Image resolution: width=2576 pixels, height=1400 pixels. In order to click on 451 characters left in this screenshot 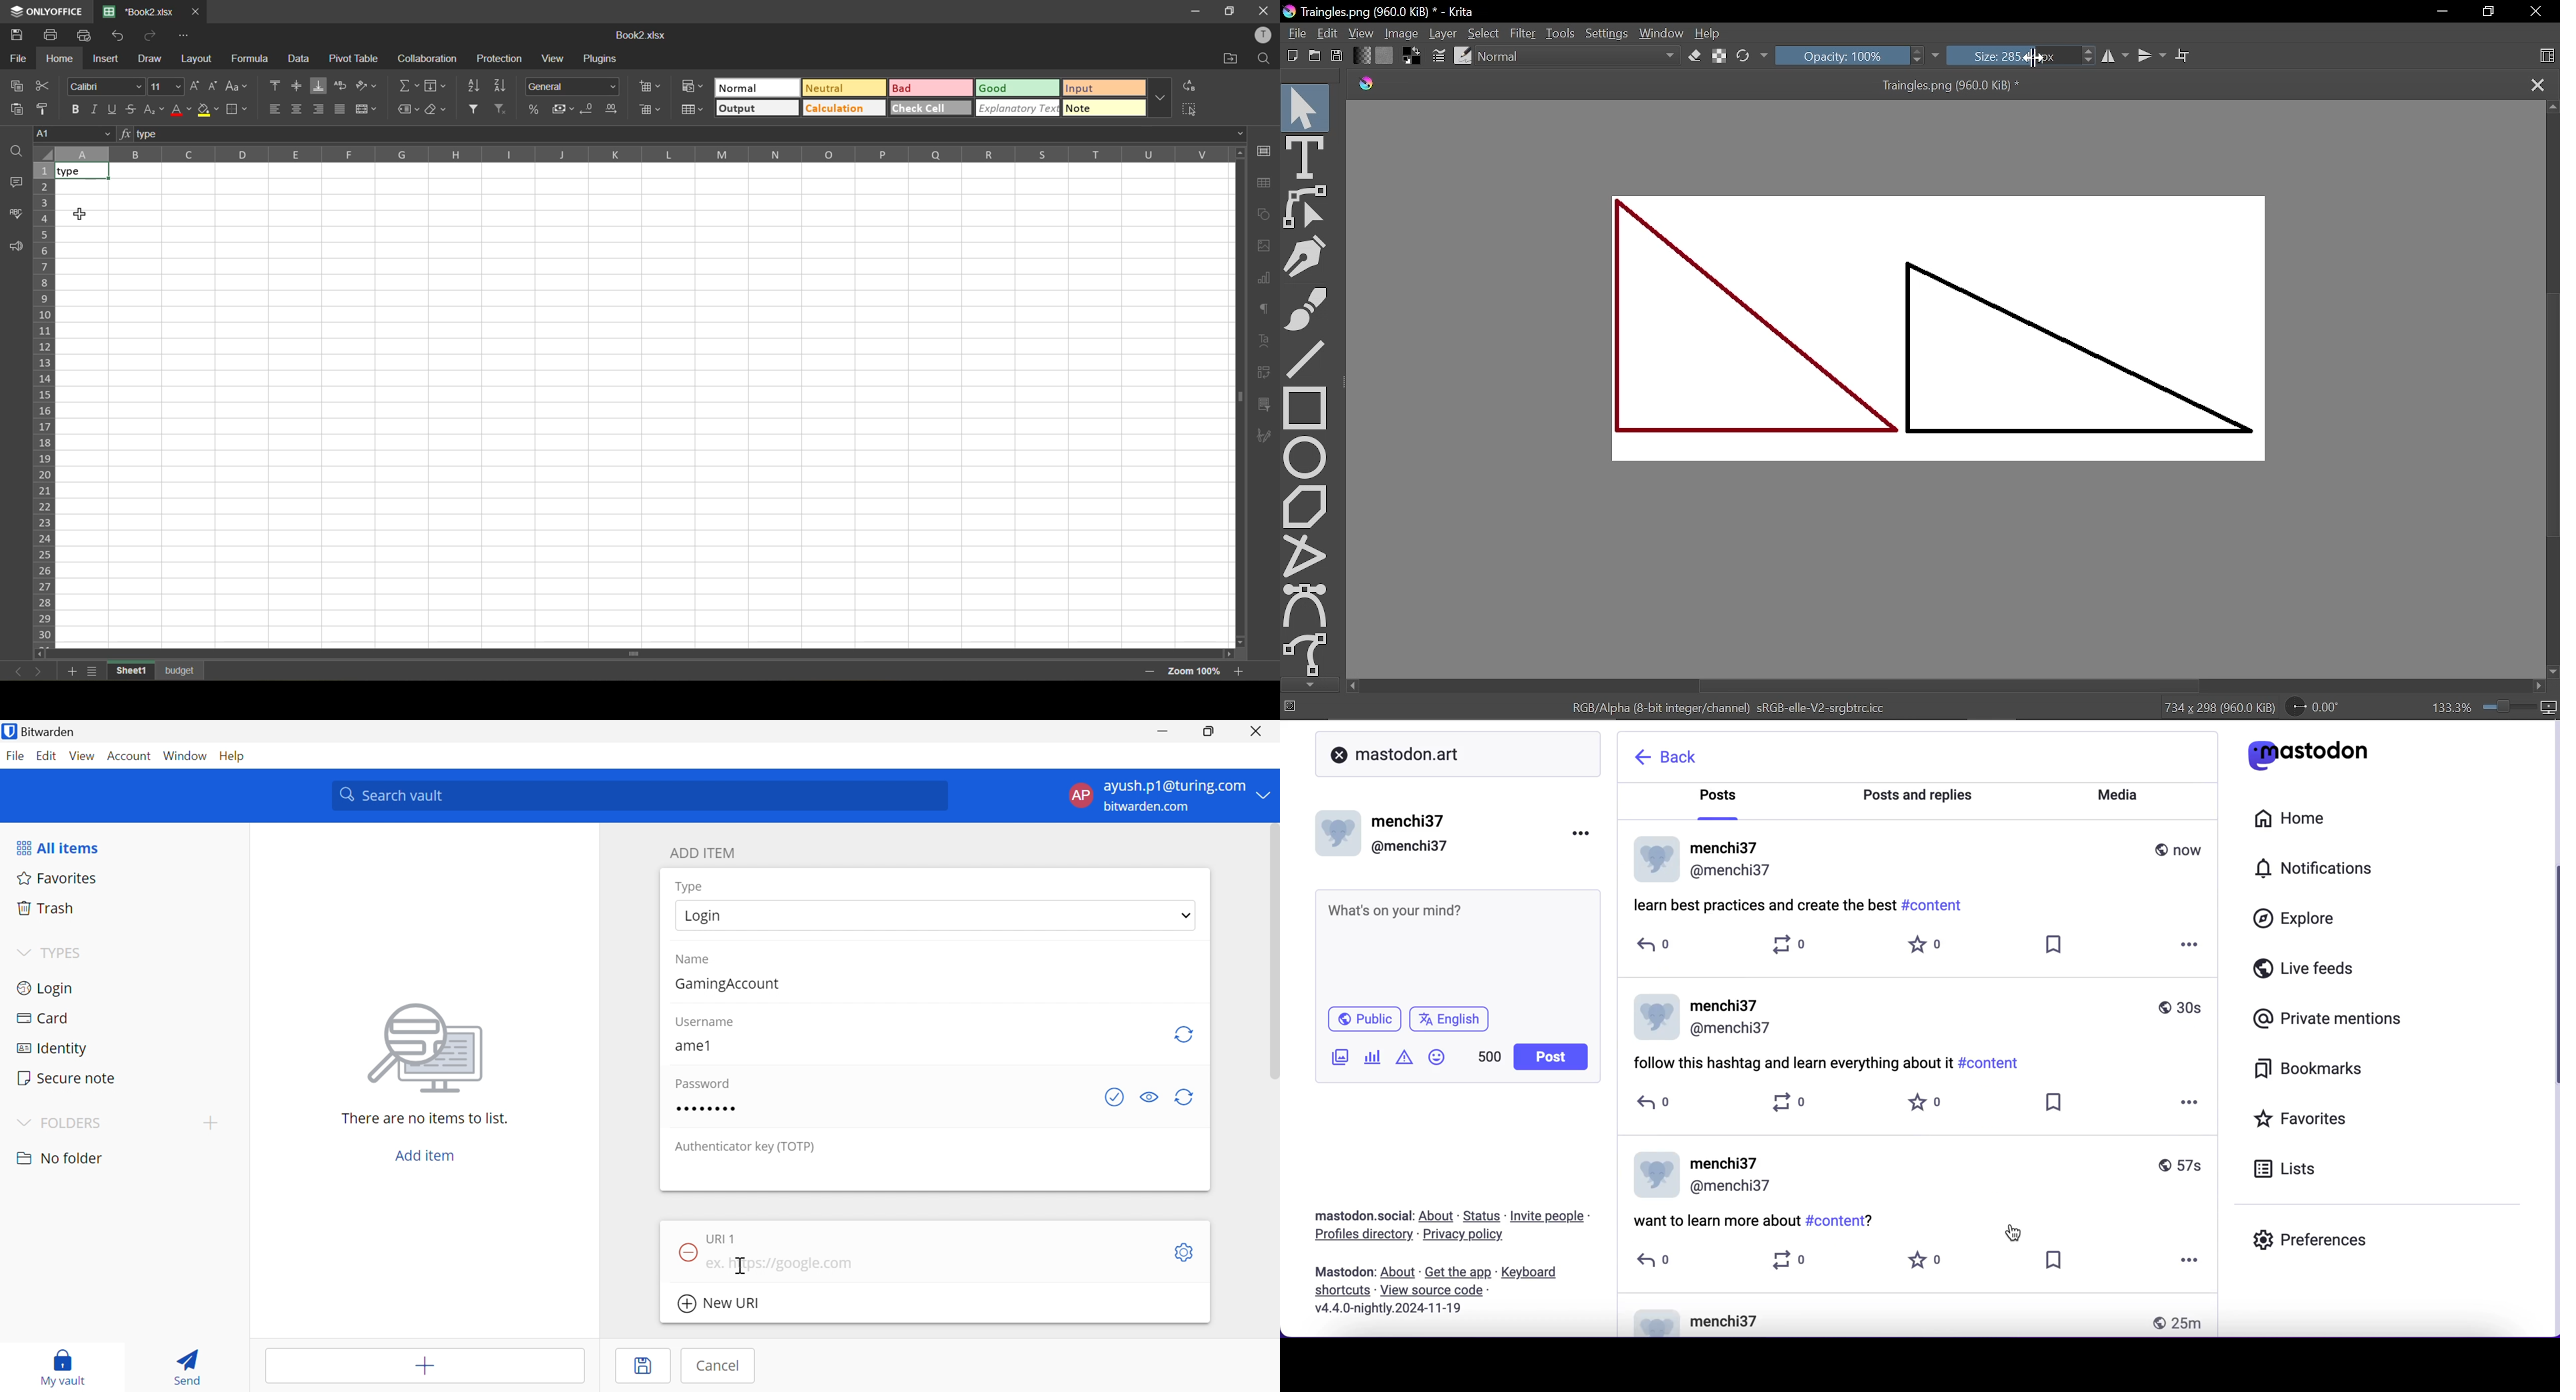, I will do `click(1489, 1060)`.